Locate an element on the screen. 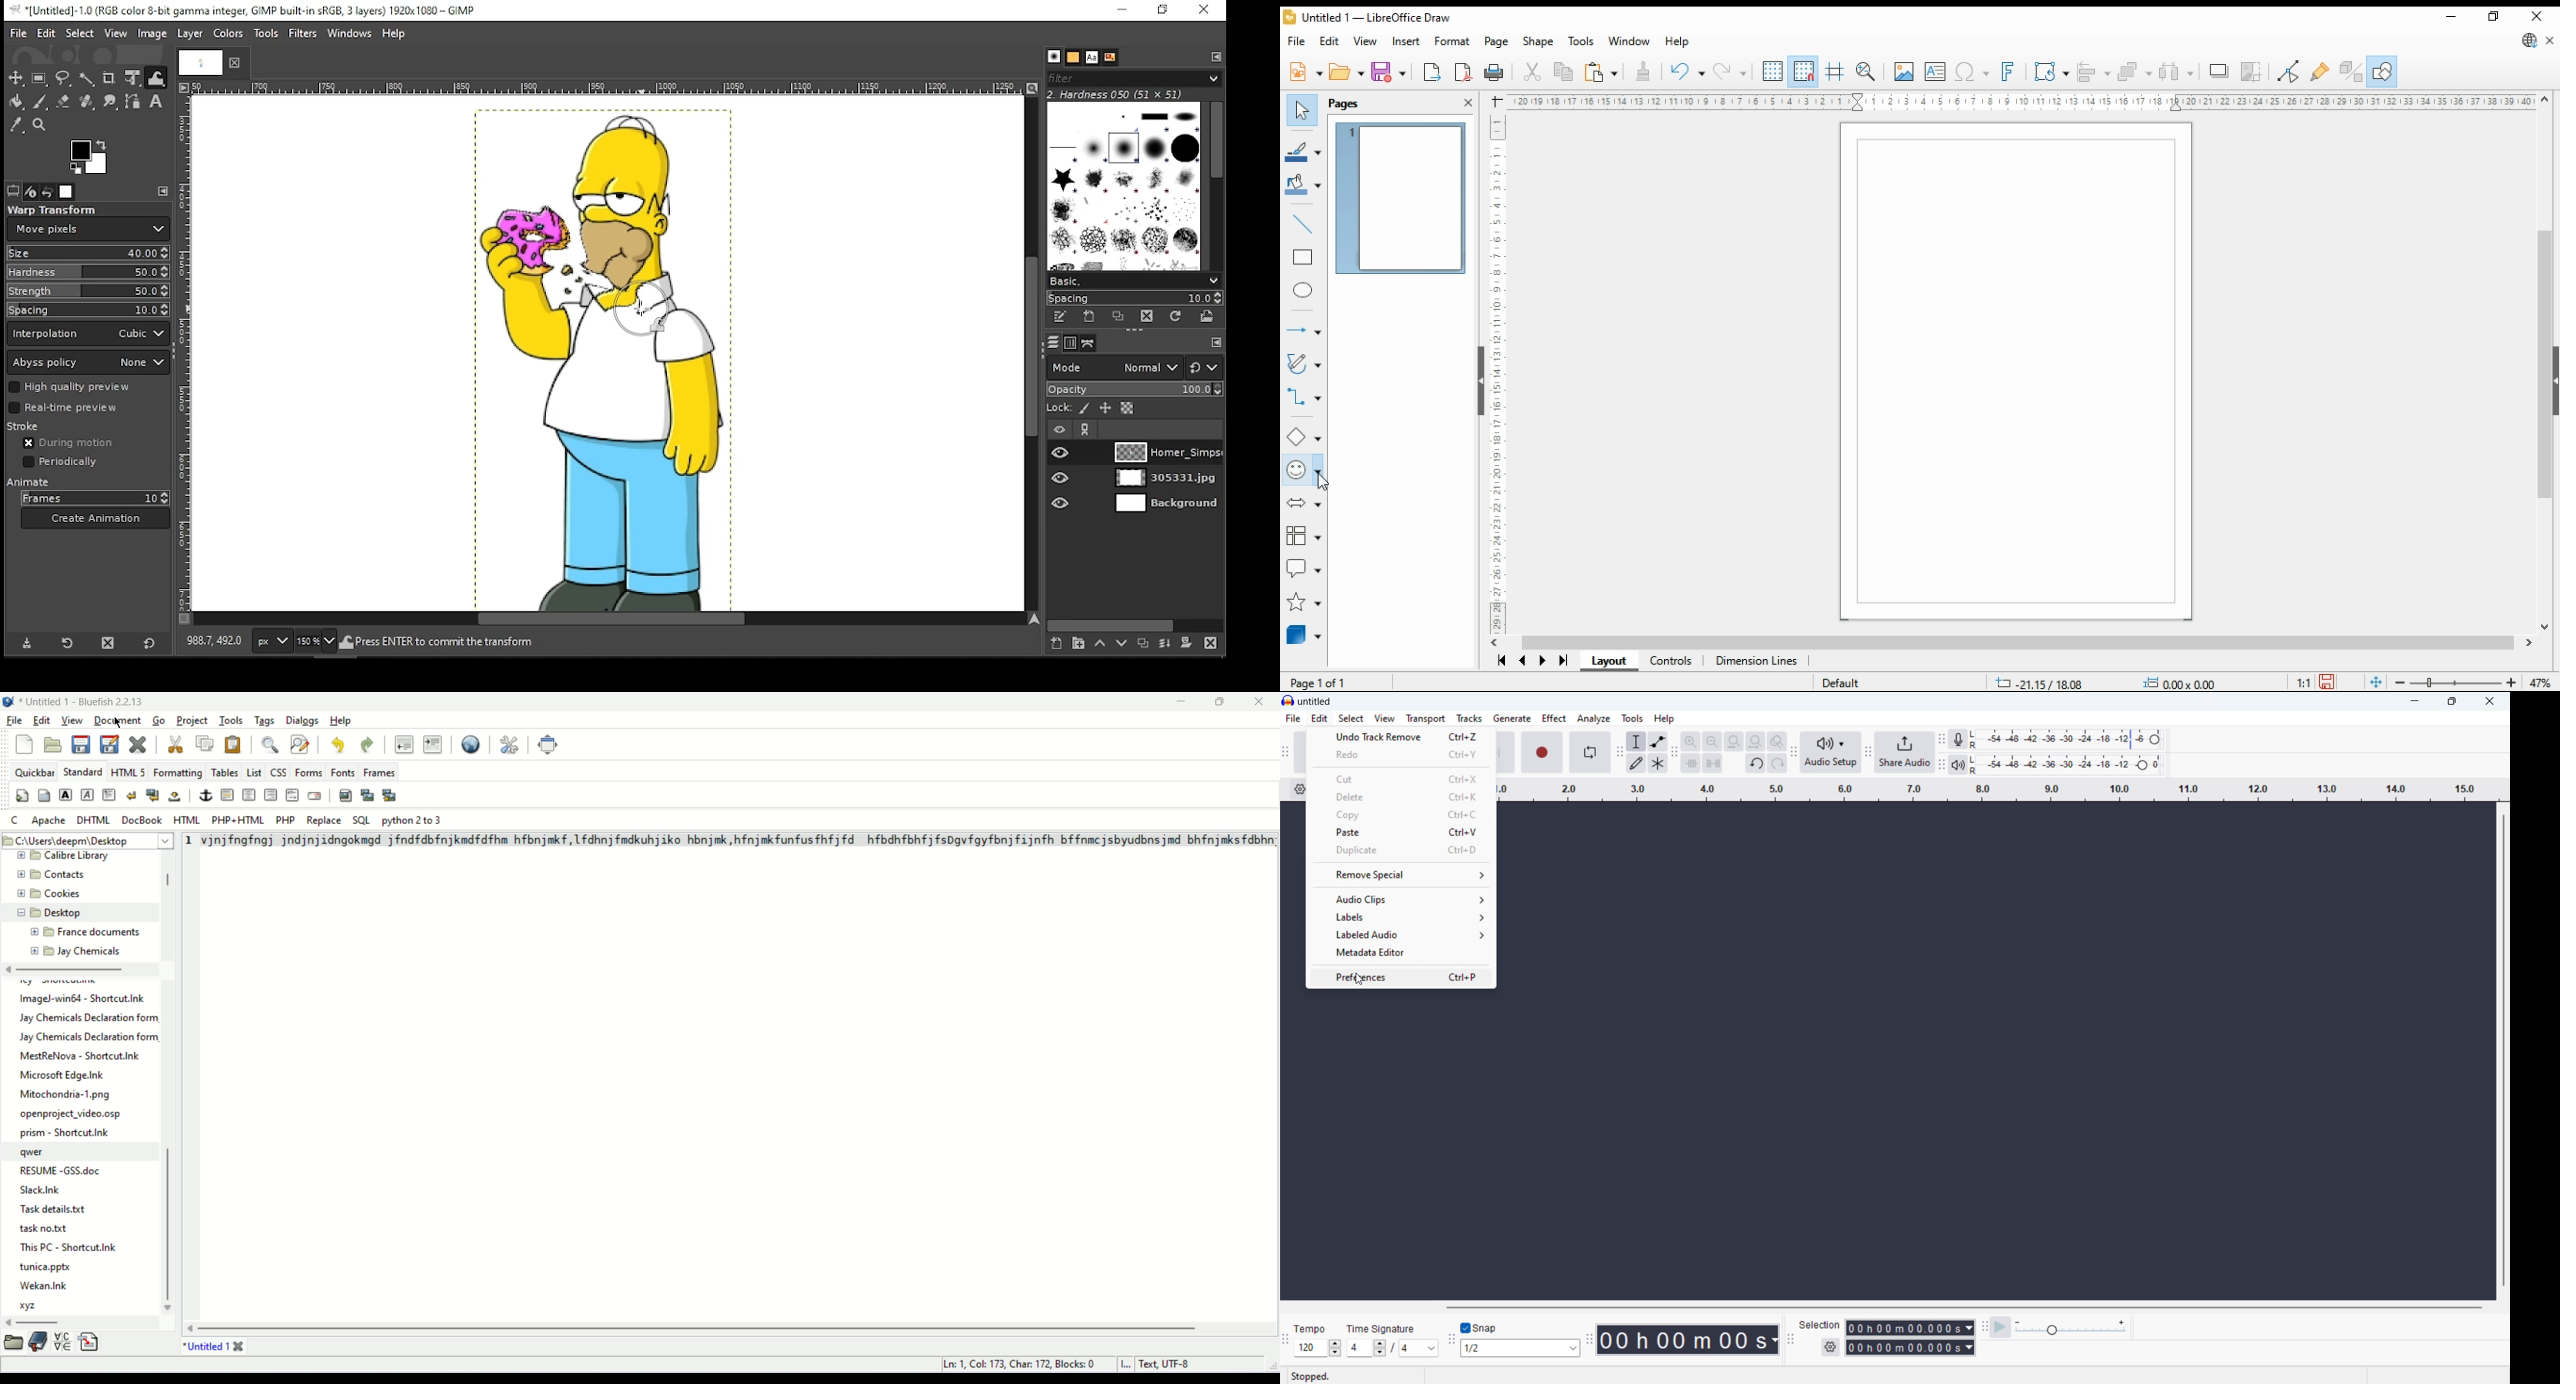 The height and width of the screenshot is (1400, 2576). erase tool is located at coordinates (65, 99).